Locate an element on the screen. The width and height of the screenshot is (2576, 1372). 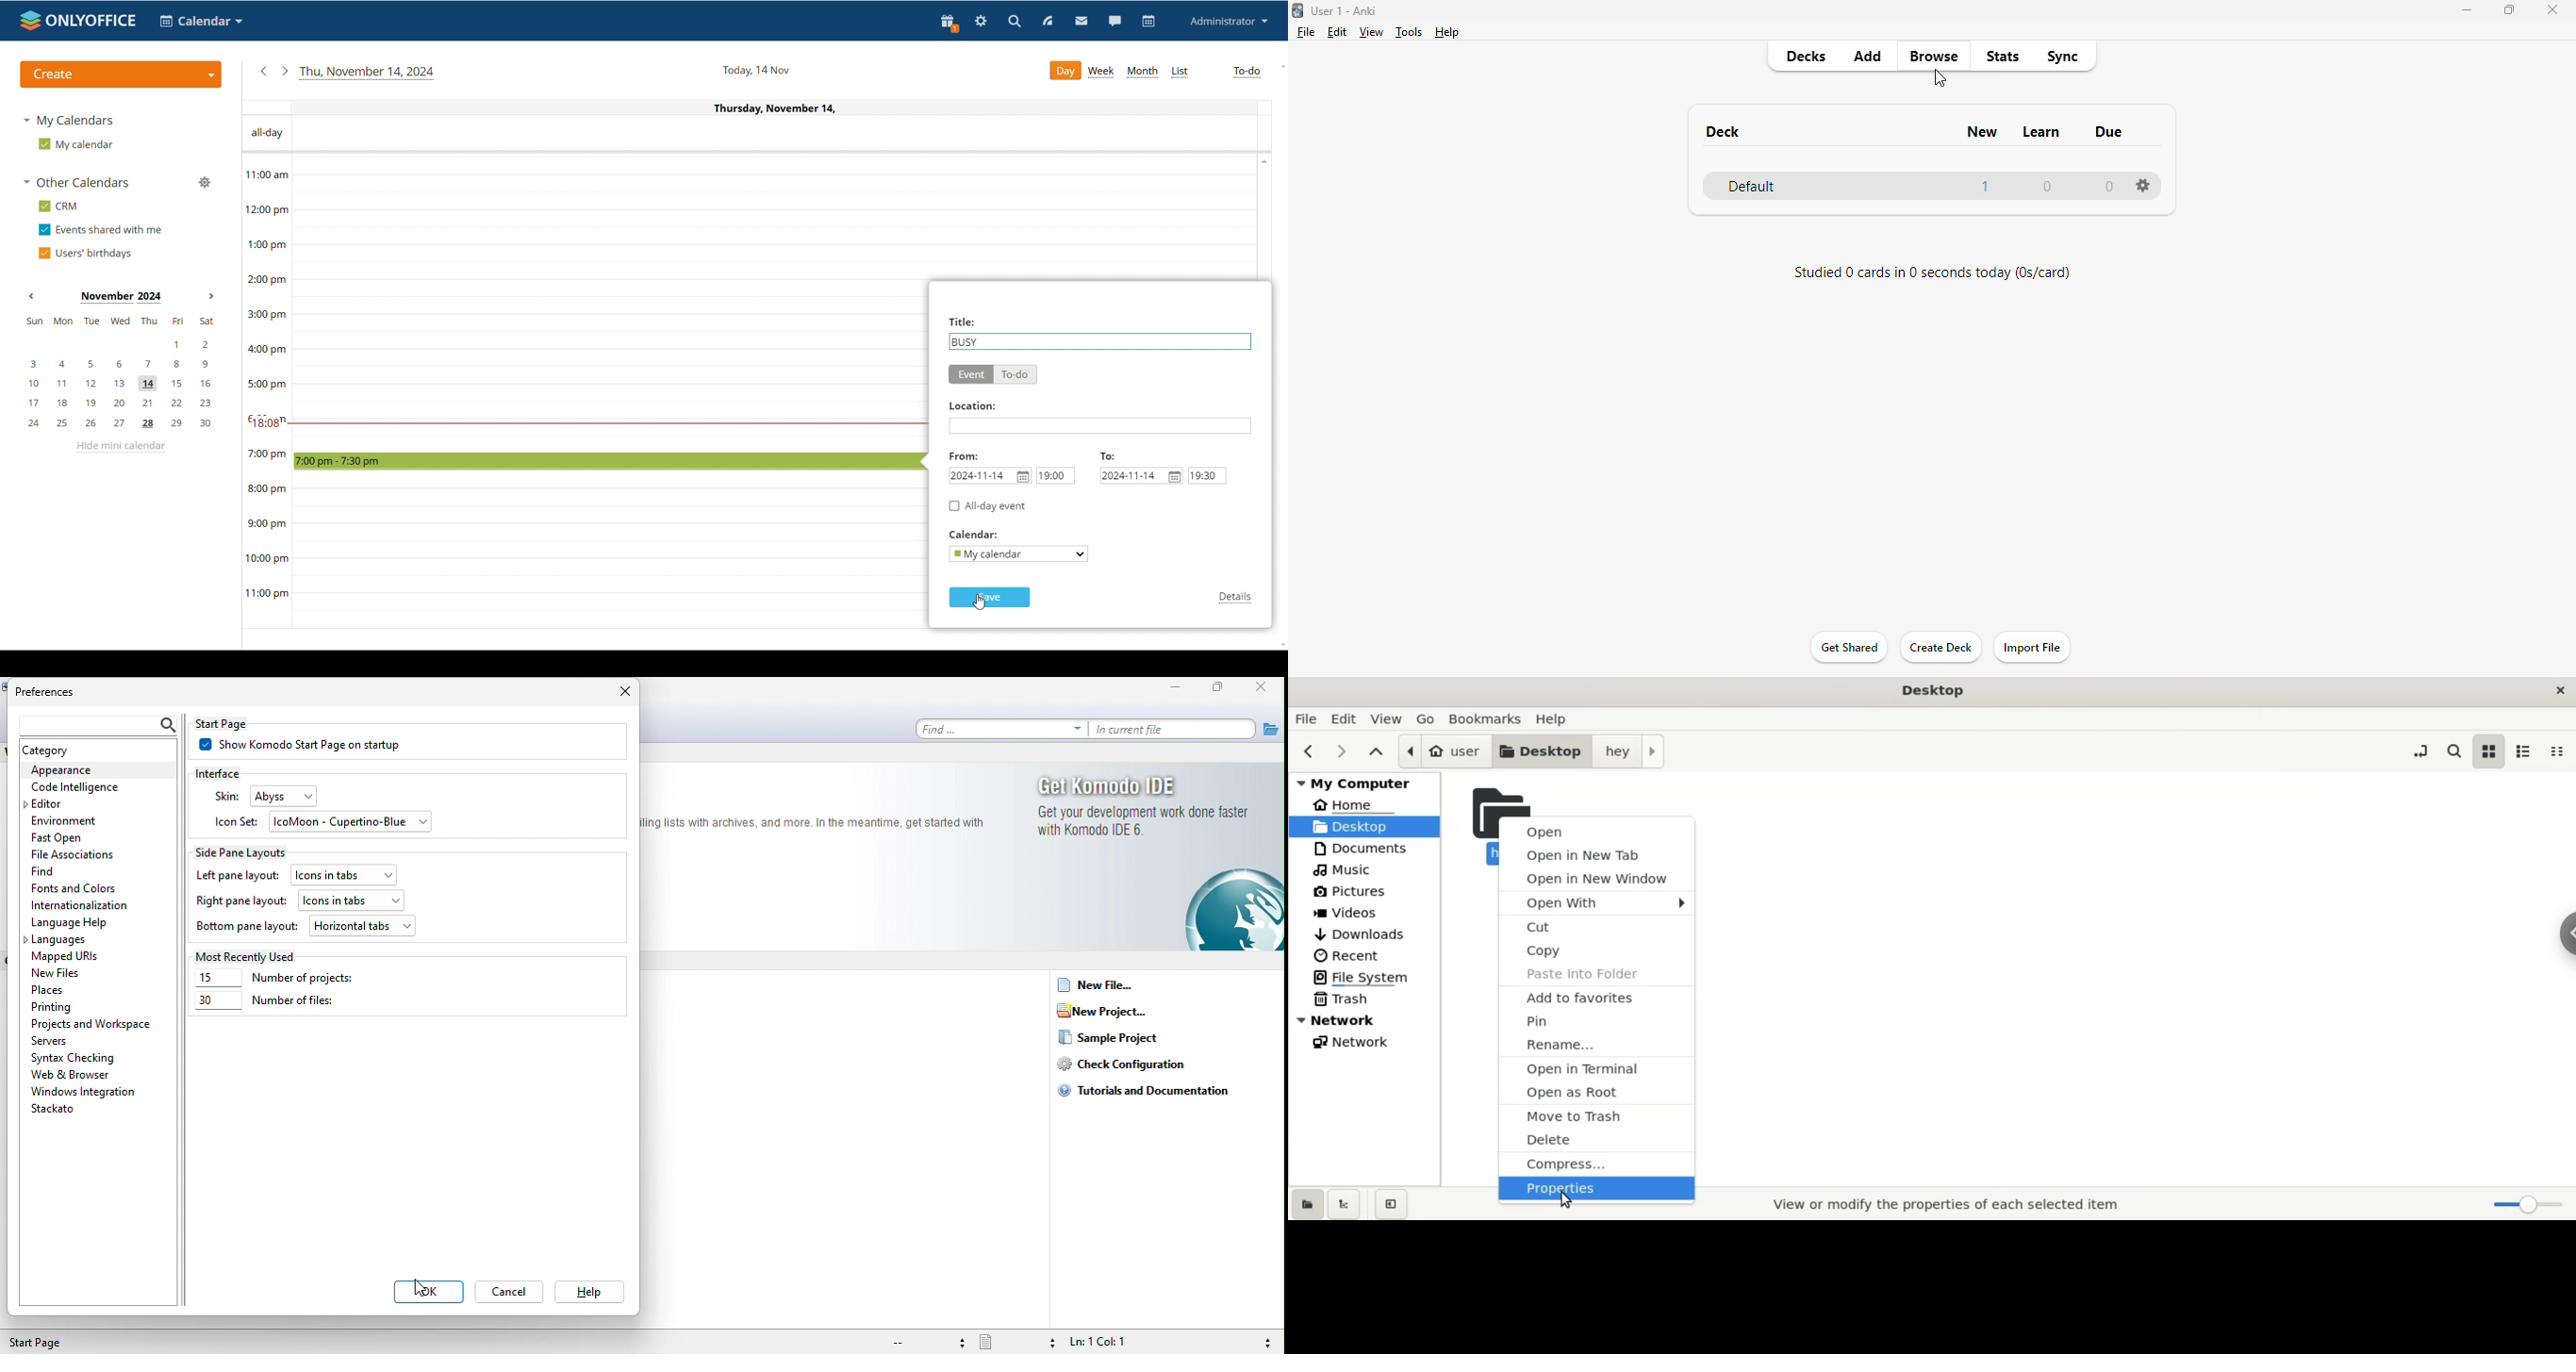
parent folders is located at coordinates (1379, 753).